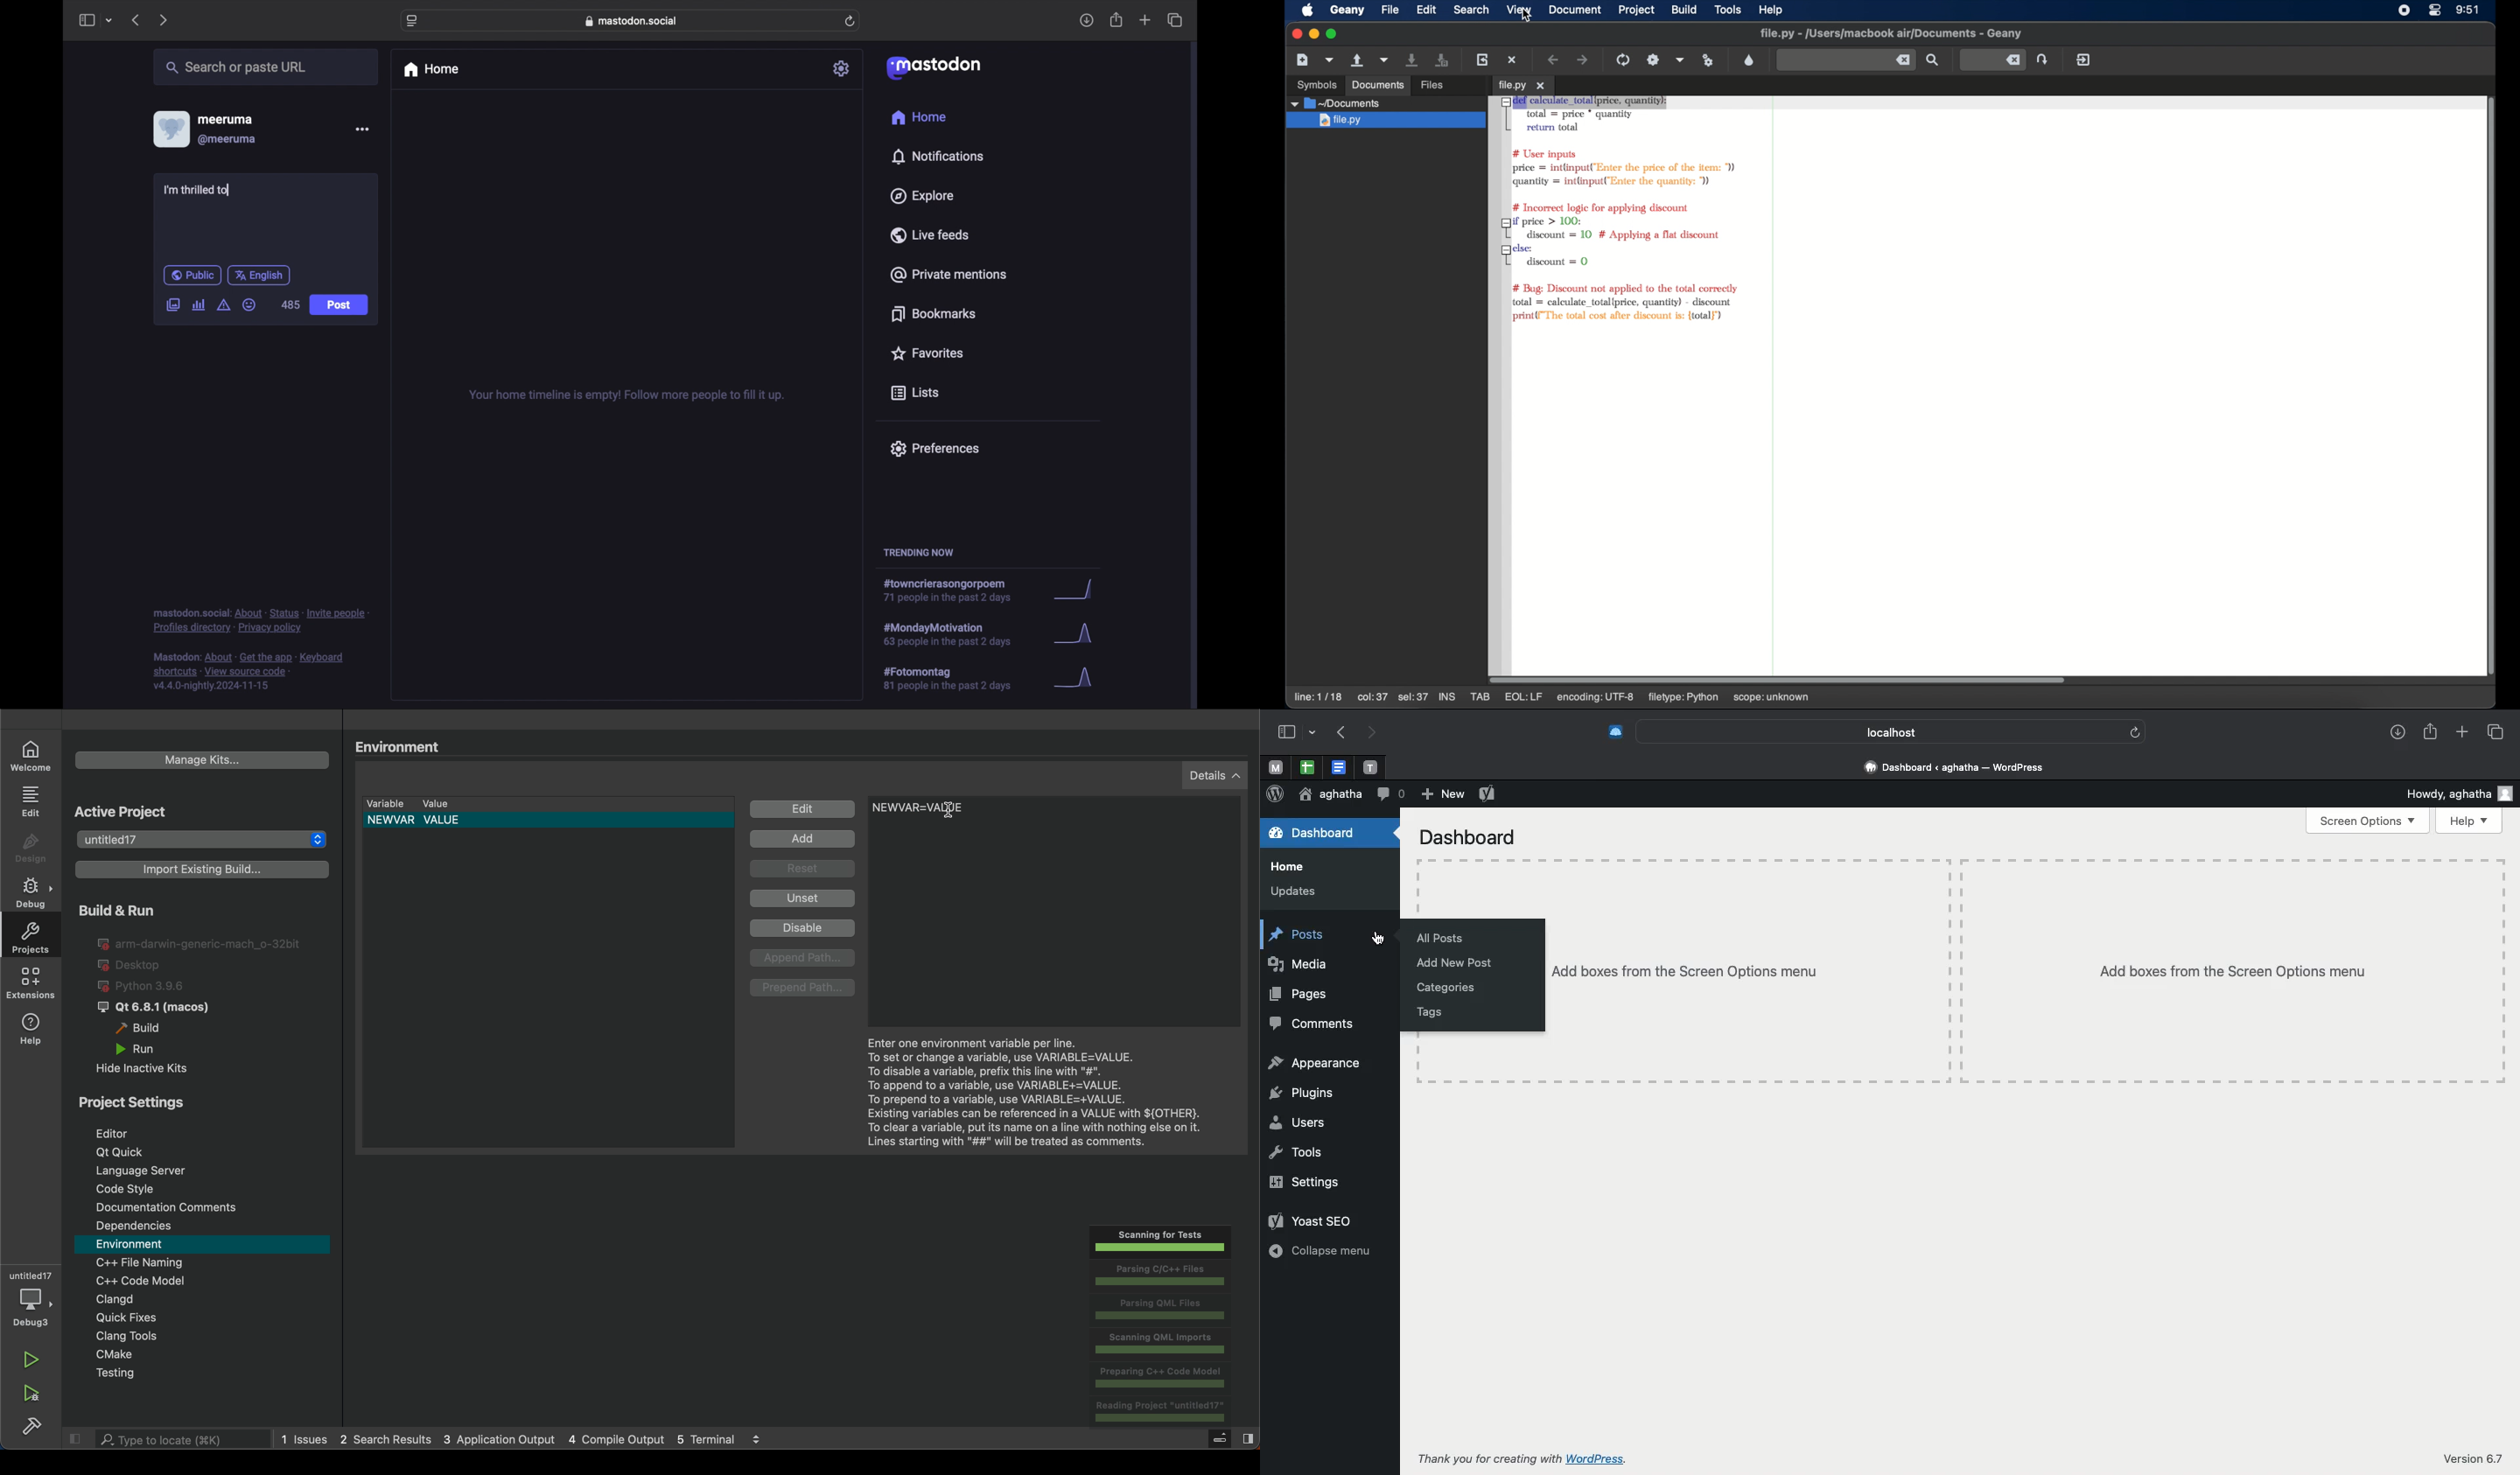 This screenshot has height=1484, width=2520. What do you see at coordinates (1413, 59) in the screenshot?
I see `save the current file` at bounding box center [1413, 59].